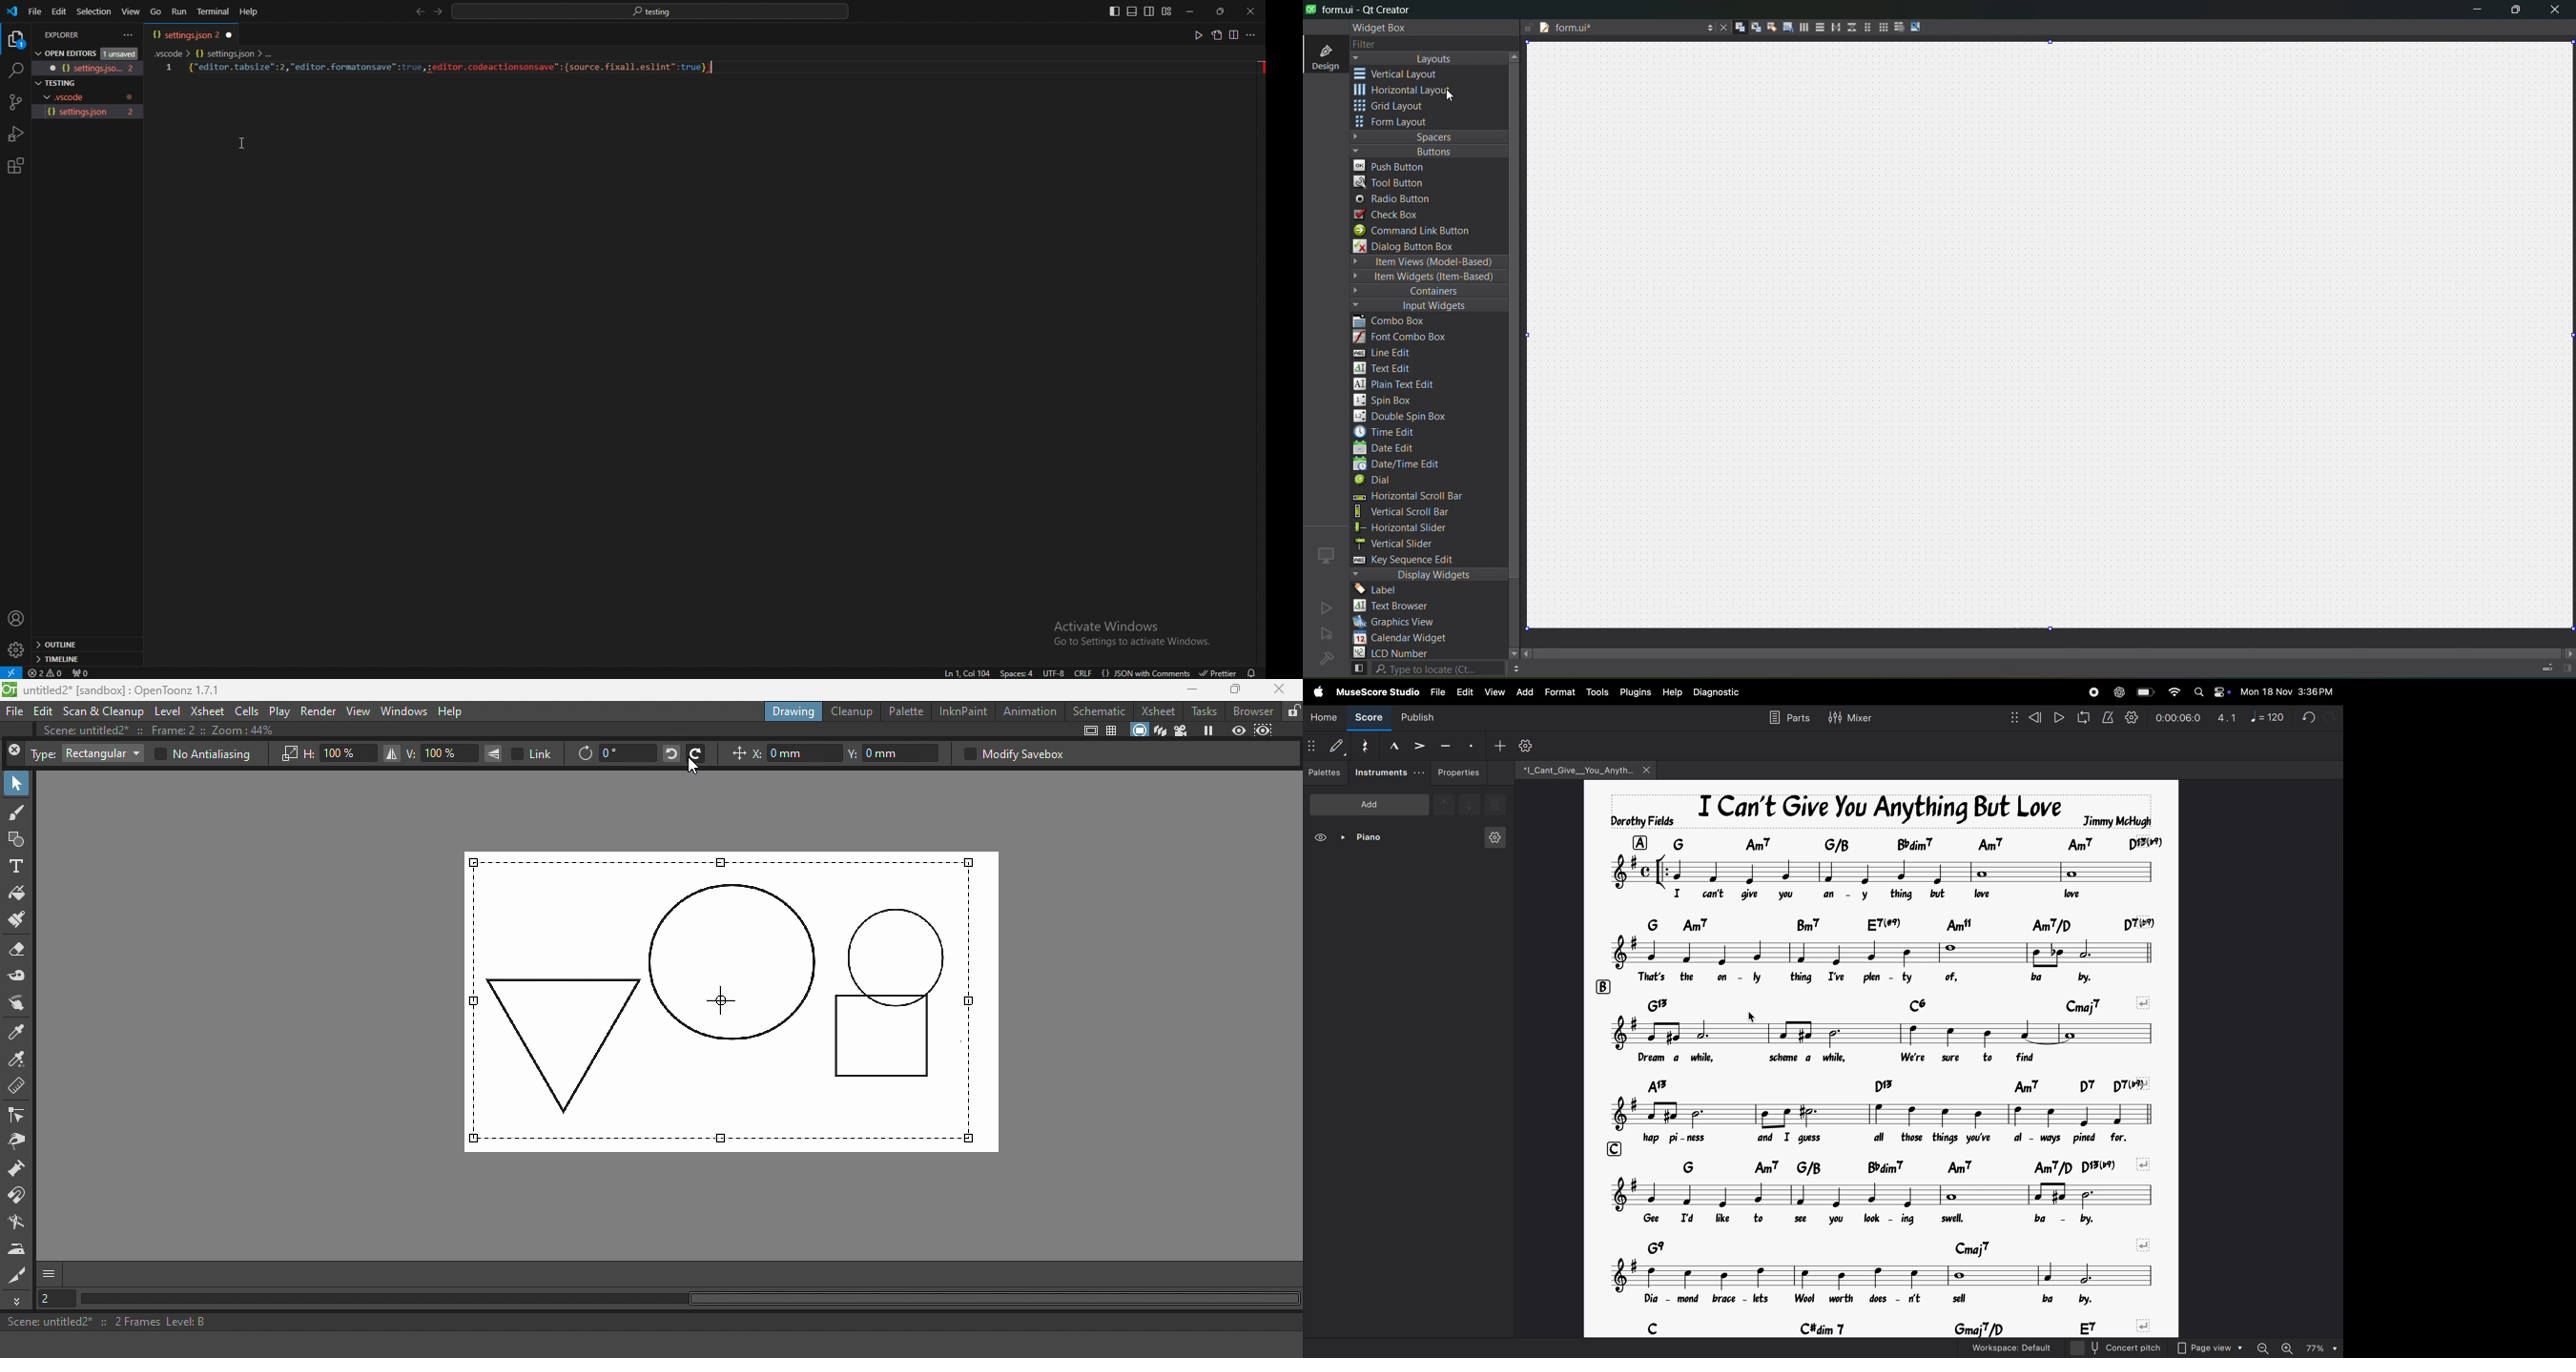 The height and width of the screenshot is (1372, 2576). What do you see at coordinates (1634, 692) in the screenshot?
I see `plugins` at bounding box center [1634, 692].